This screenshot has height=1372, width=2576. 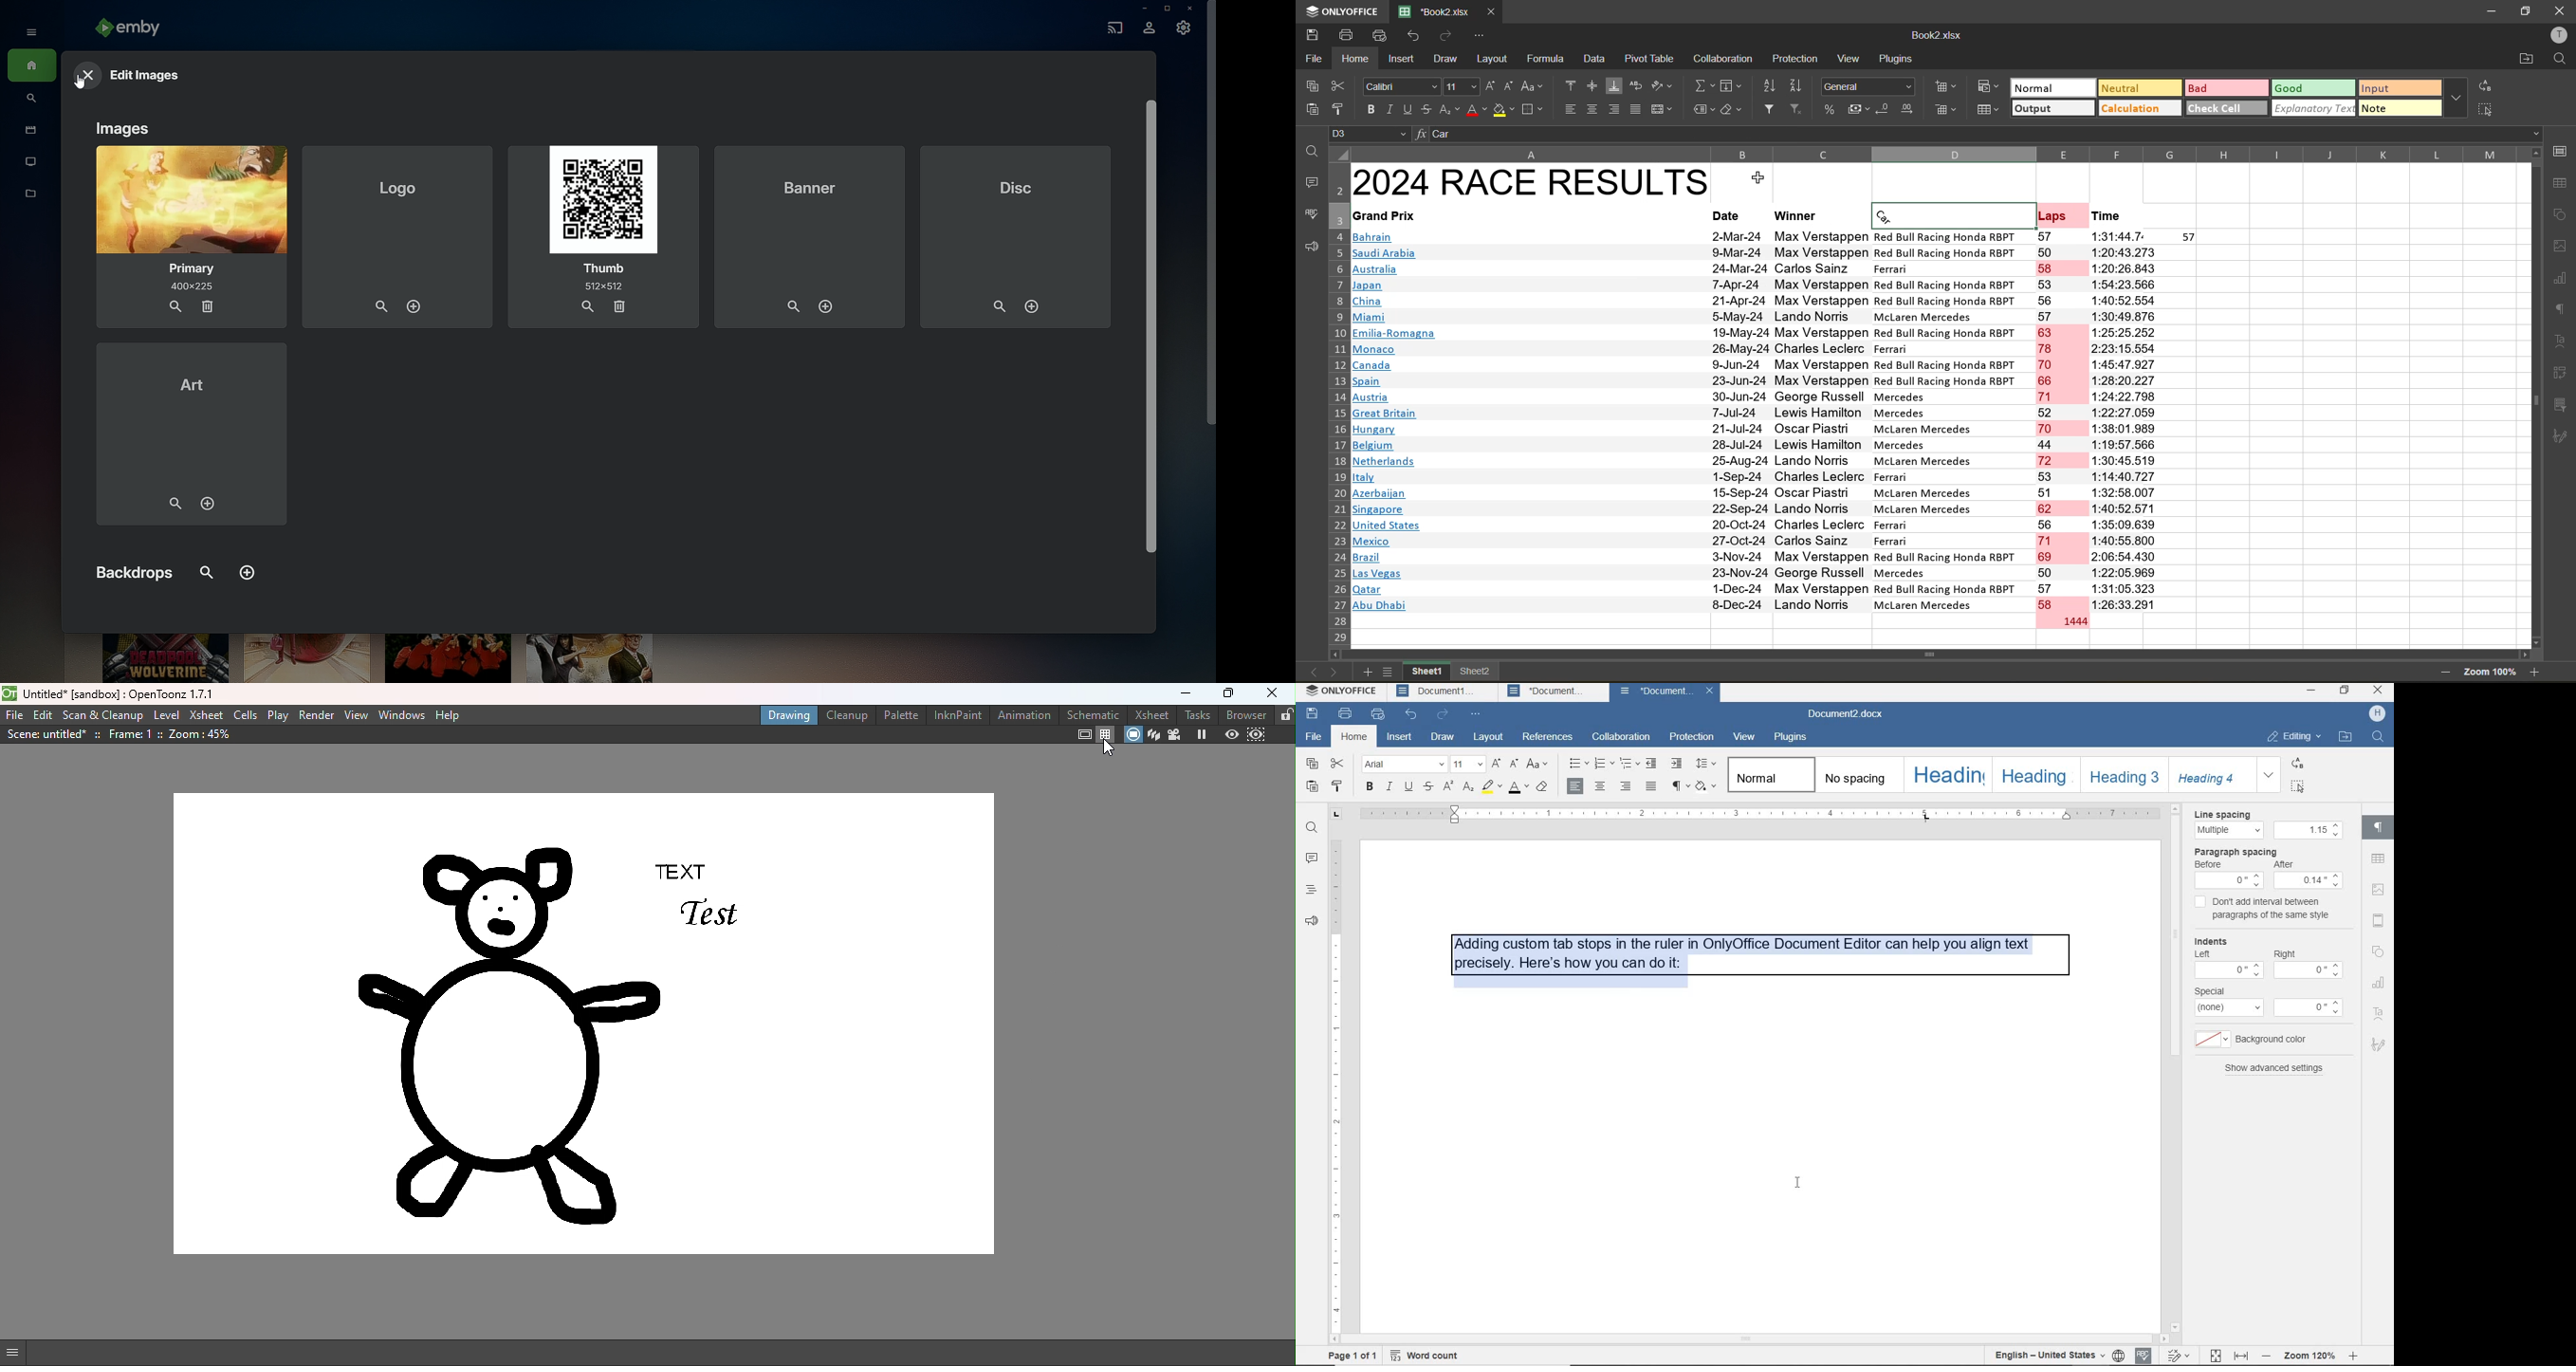 I want to click on sort descending, so click(x=1796, y=84).